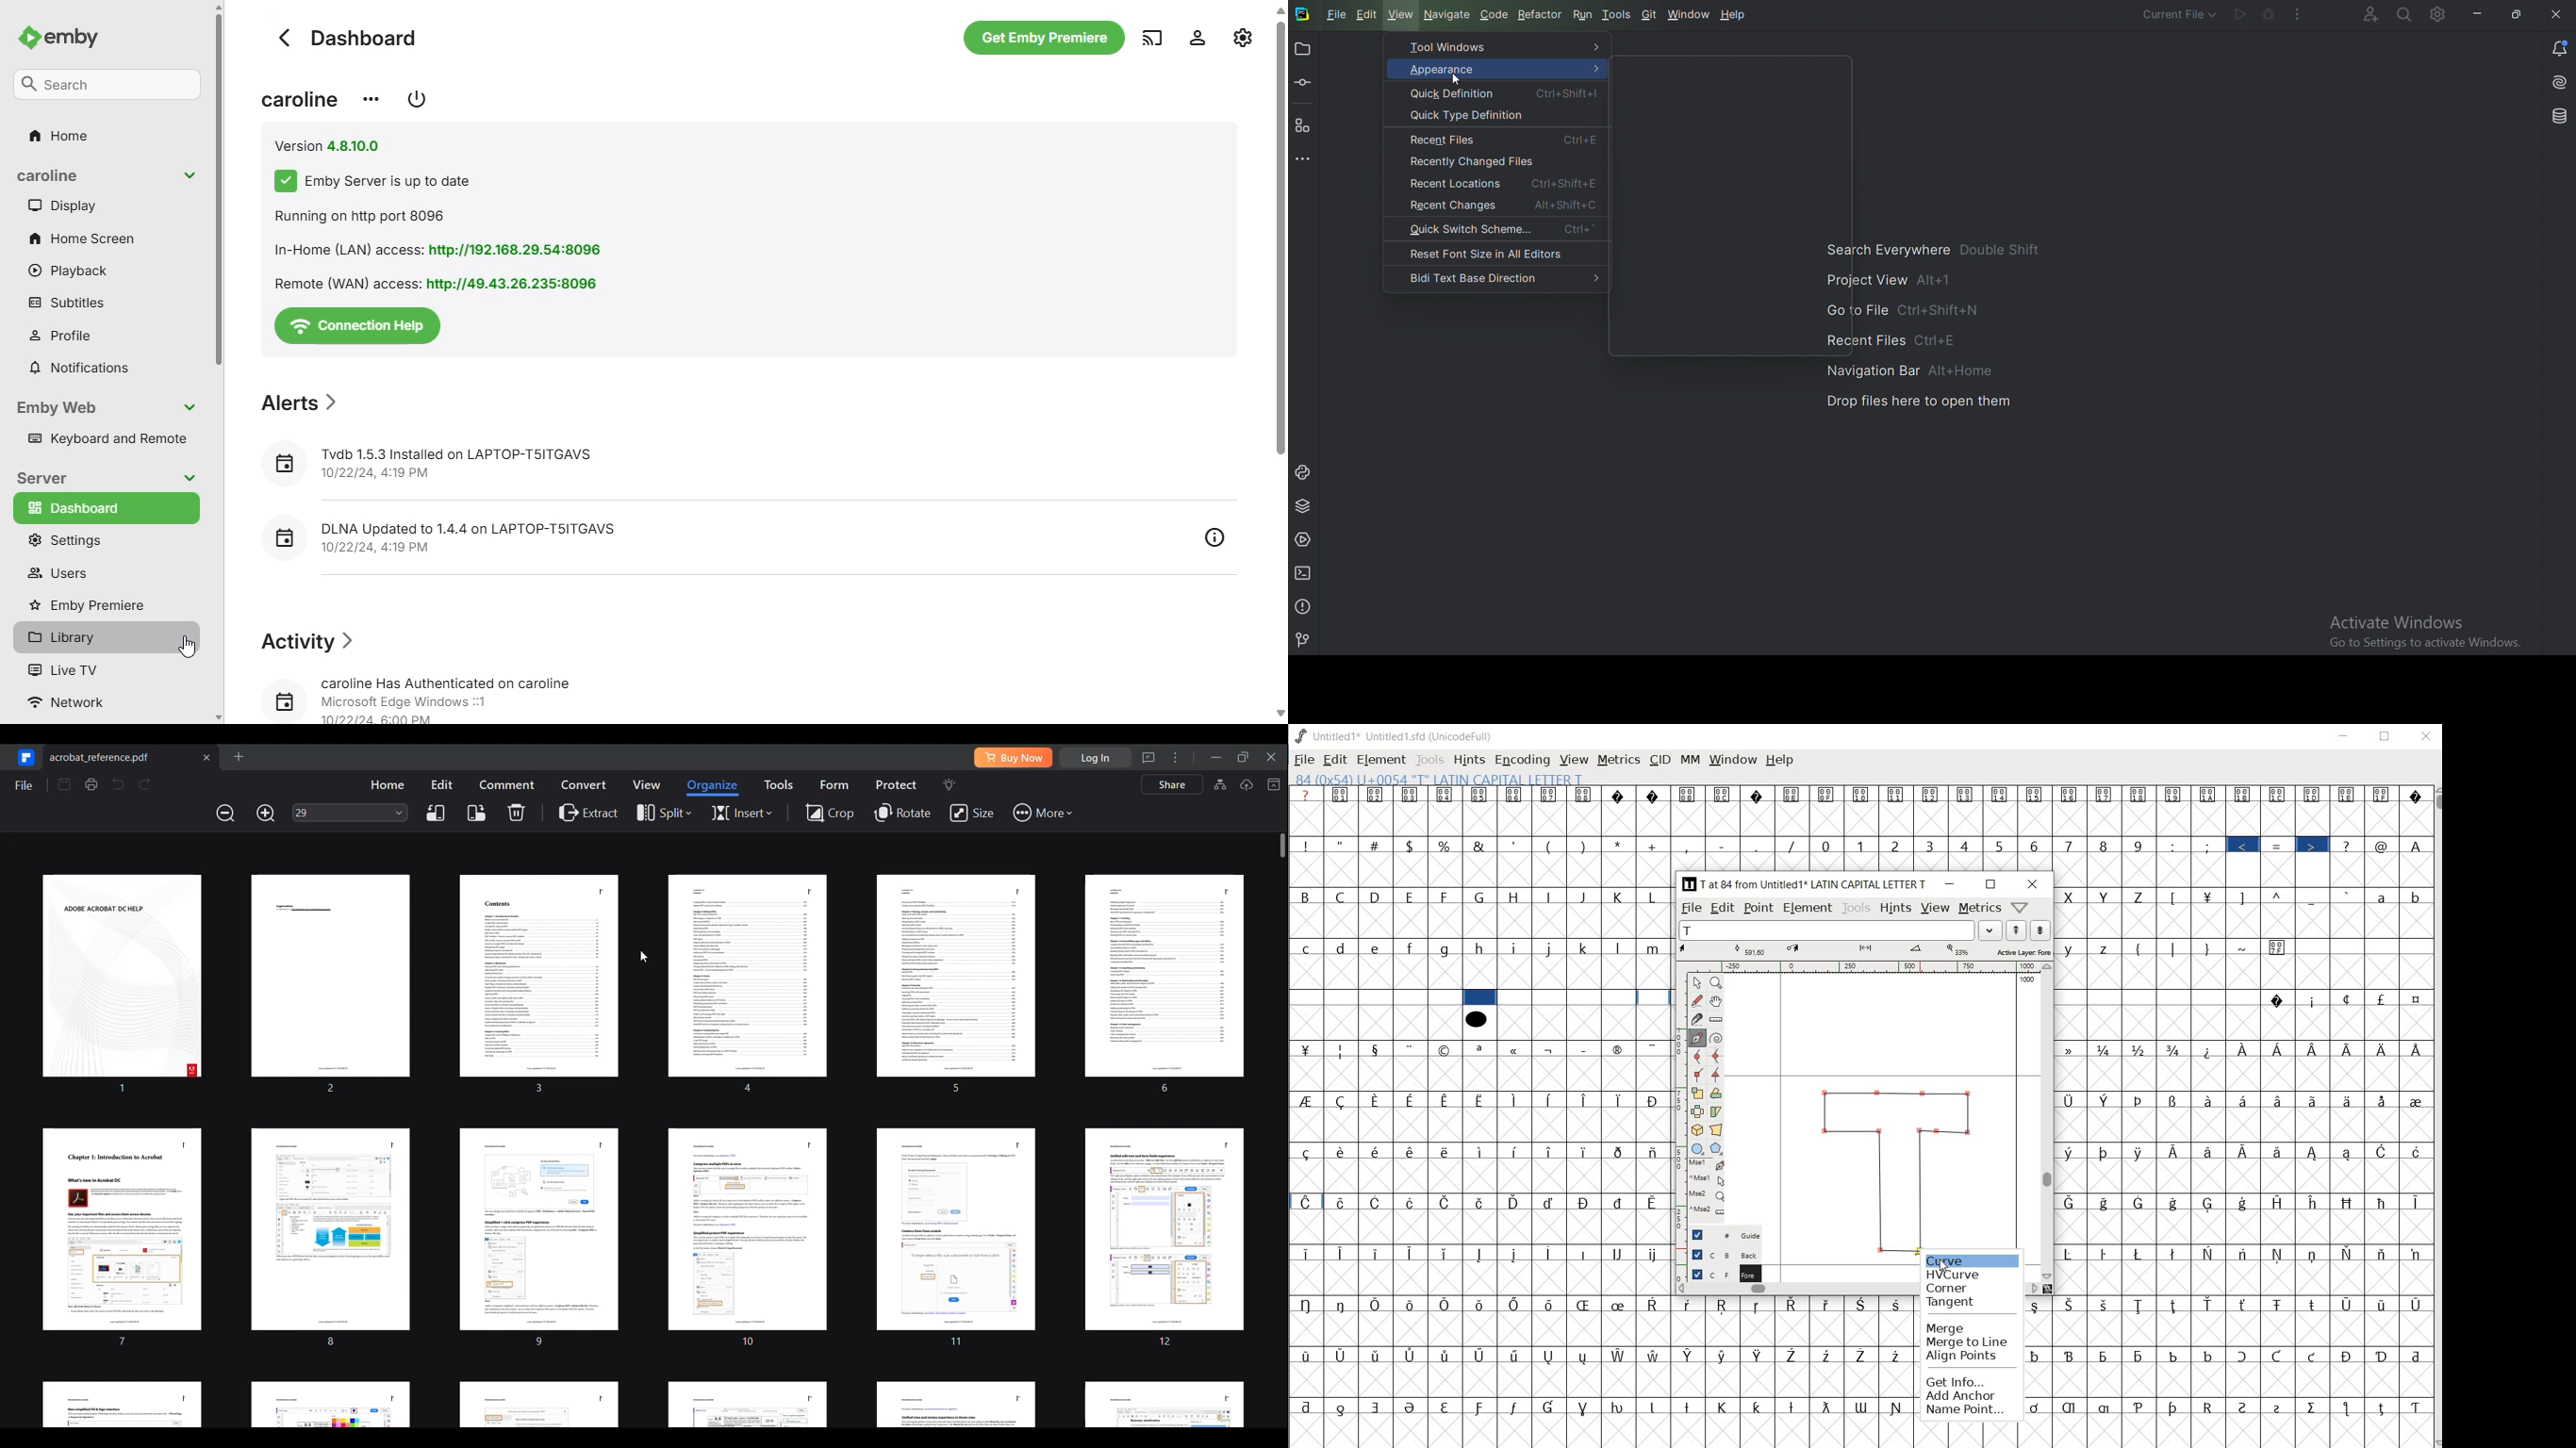 This screenshot has height=1456, width=2576. Describe the element at coordinates (1618, 1151) in the screenshot. I see `Symbol` at that location.